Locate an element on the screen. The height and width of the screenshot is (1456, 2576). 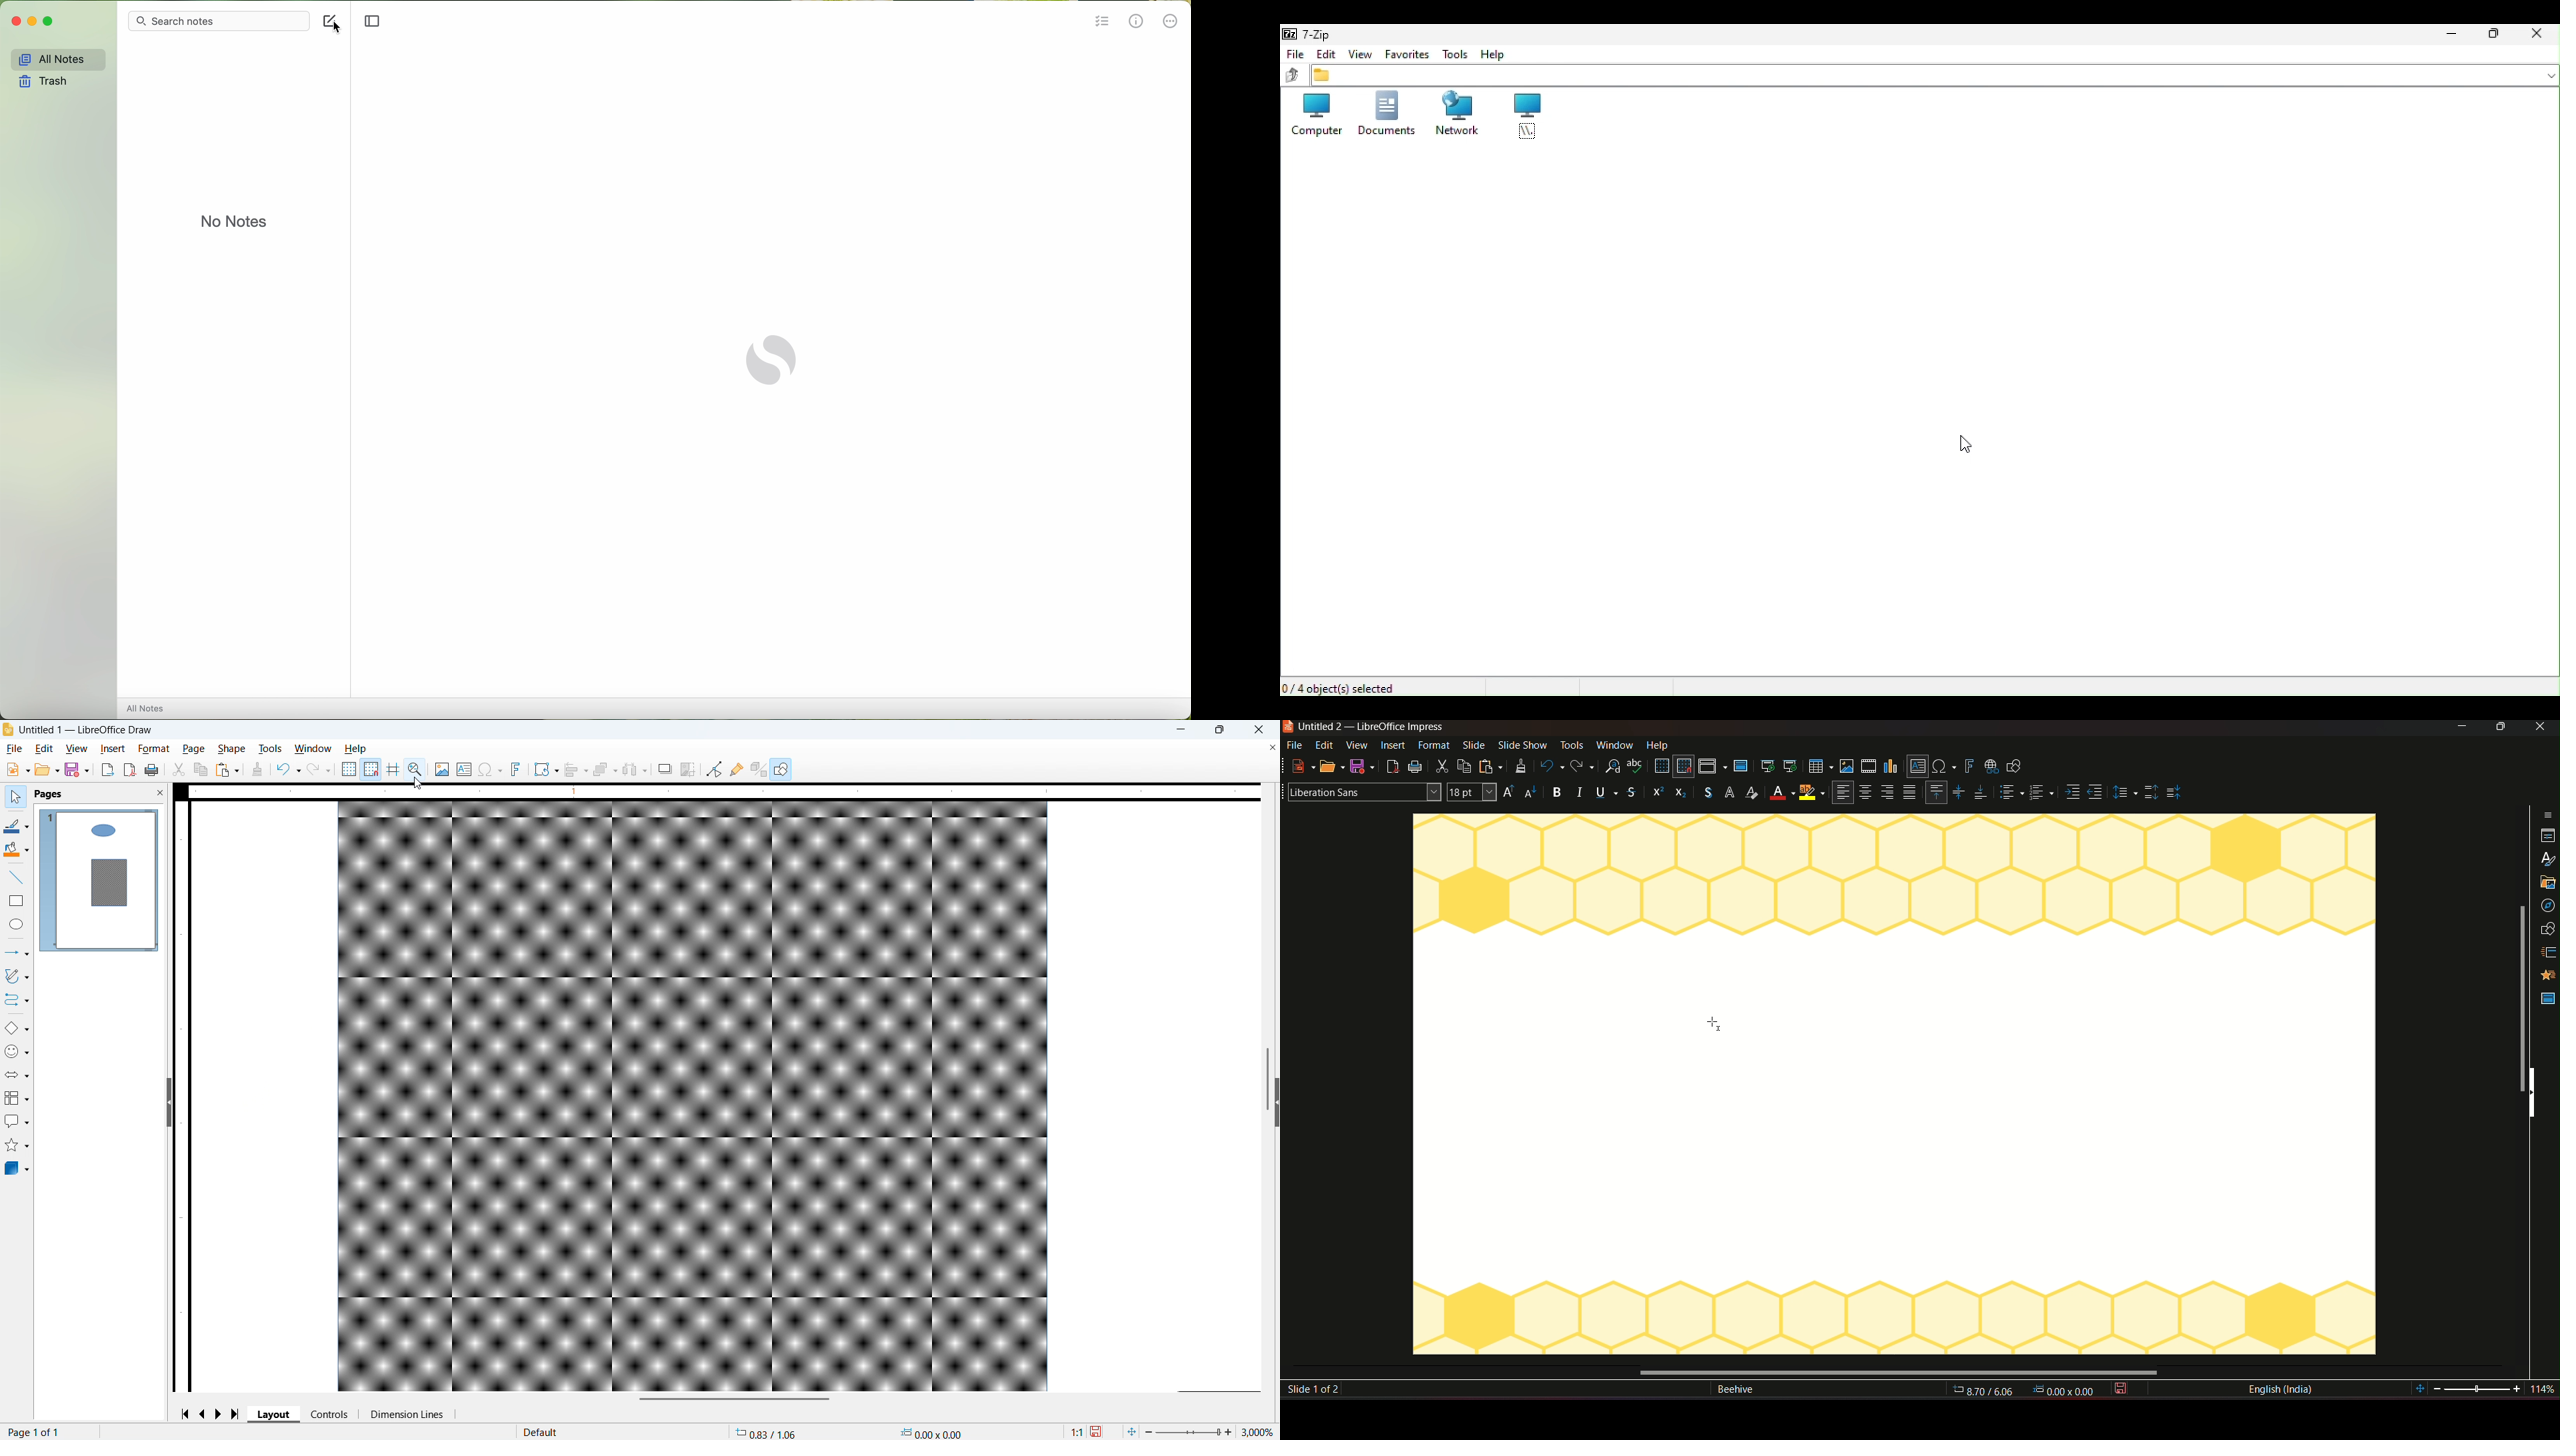
master slide is located at coordinates (1743, 767).